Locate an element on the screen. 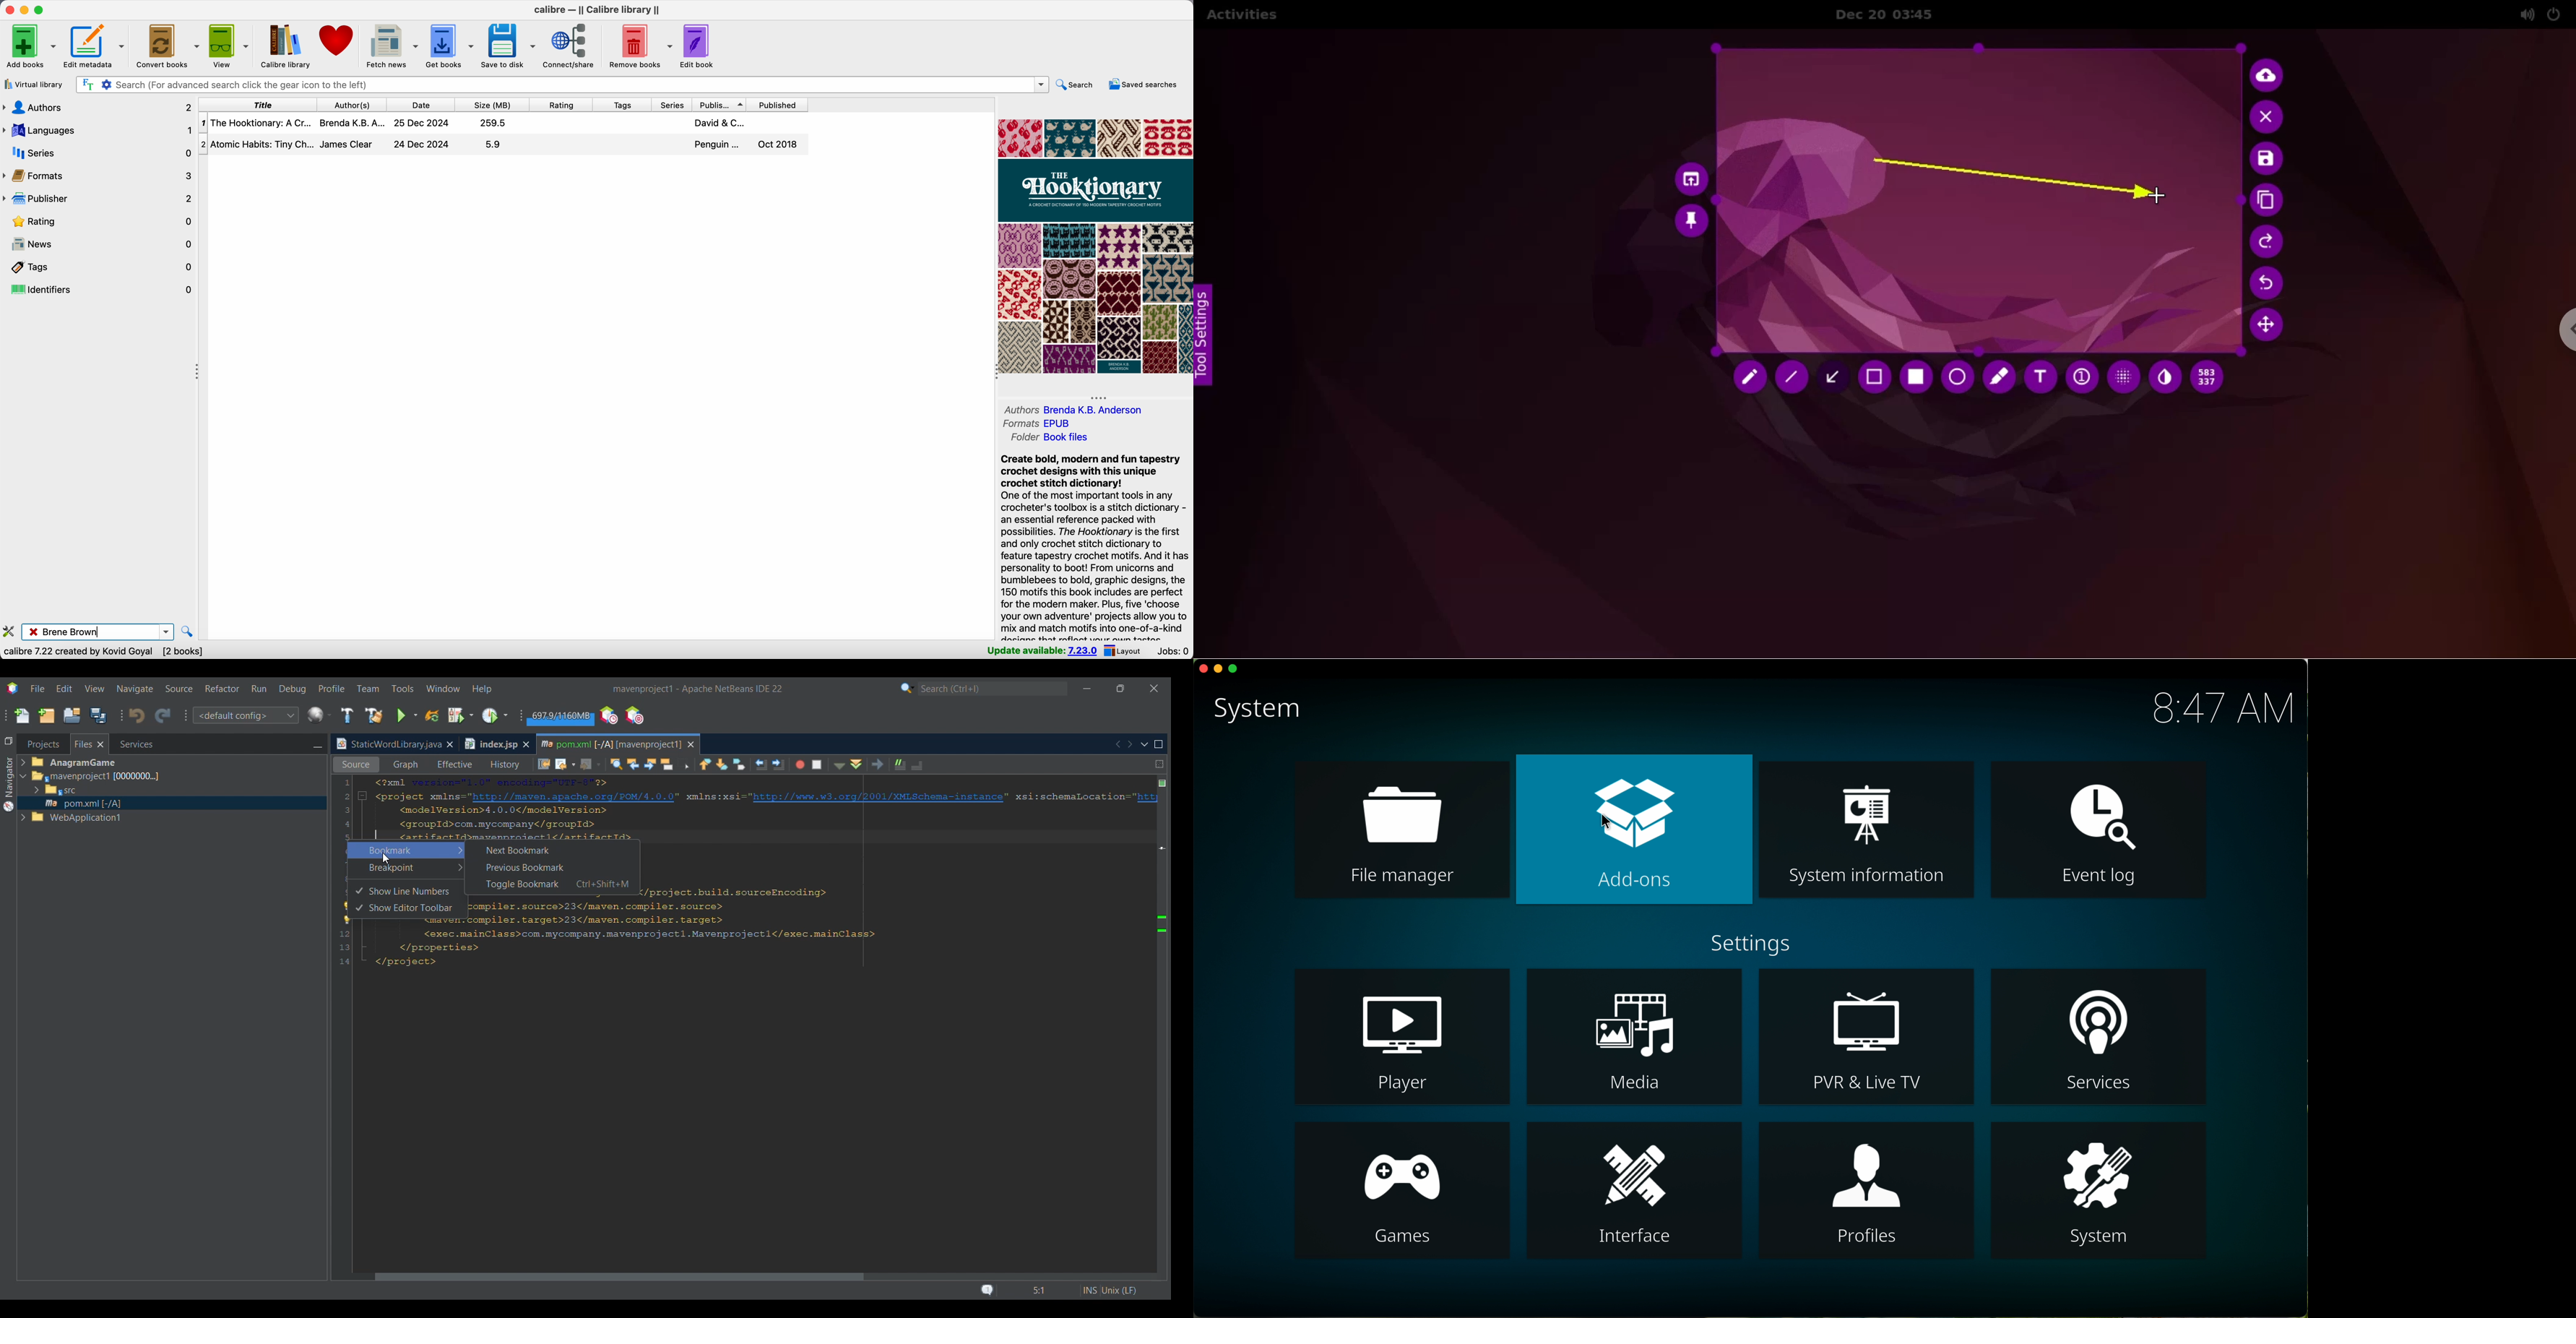 Image resolution: width=2576 pixels, height=1344 pixels. synopsis is located at coordinates (1096, 546).